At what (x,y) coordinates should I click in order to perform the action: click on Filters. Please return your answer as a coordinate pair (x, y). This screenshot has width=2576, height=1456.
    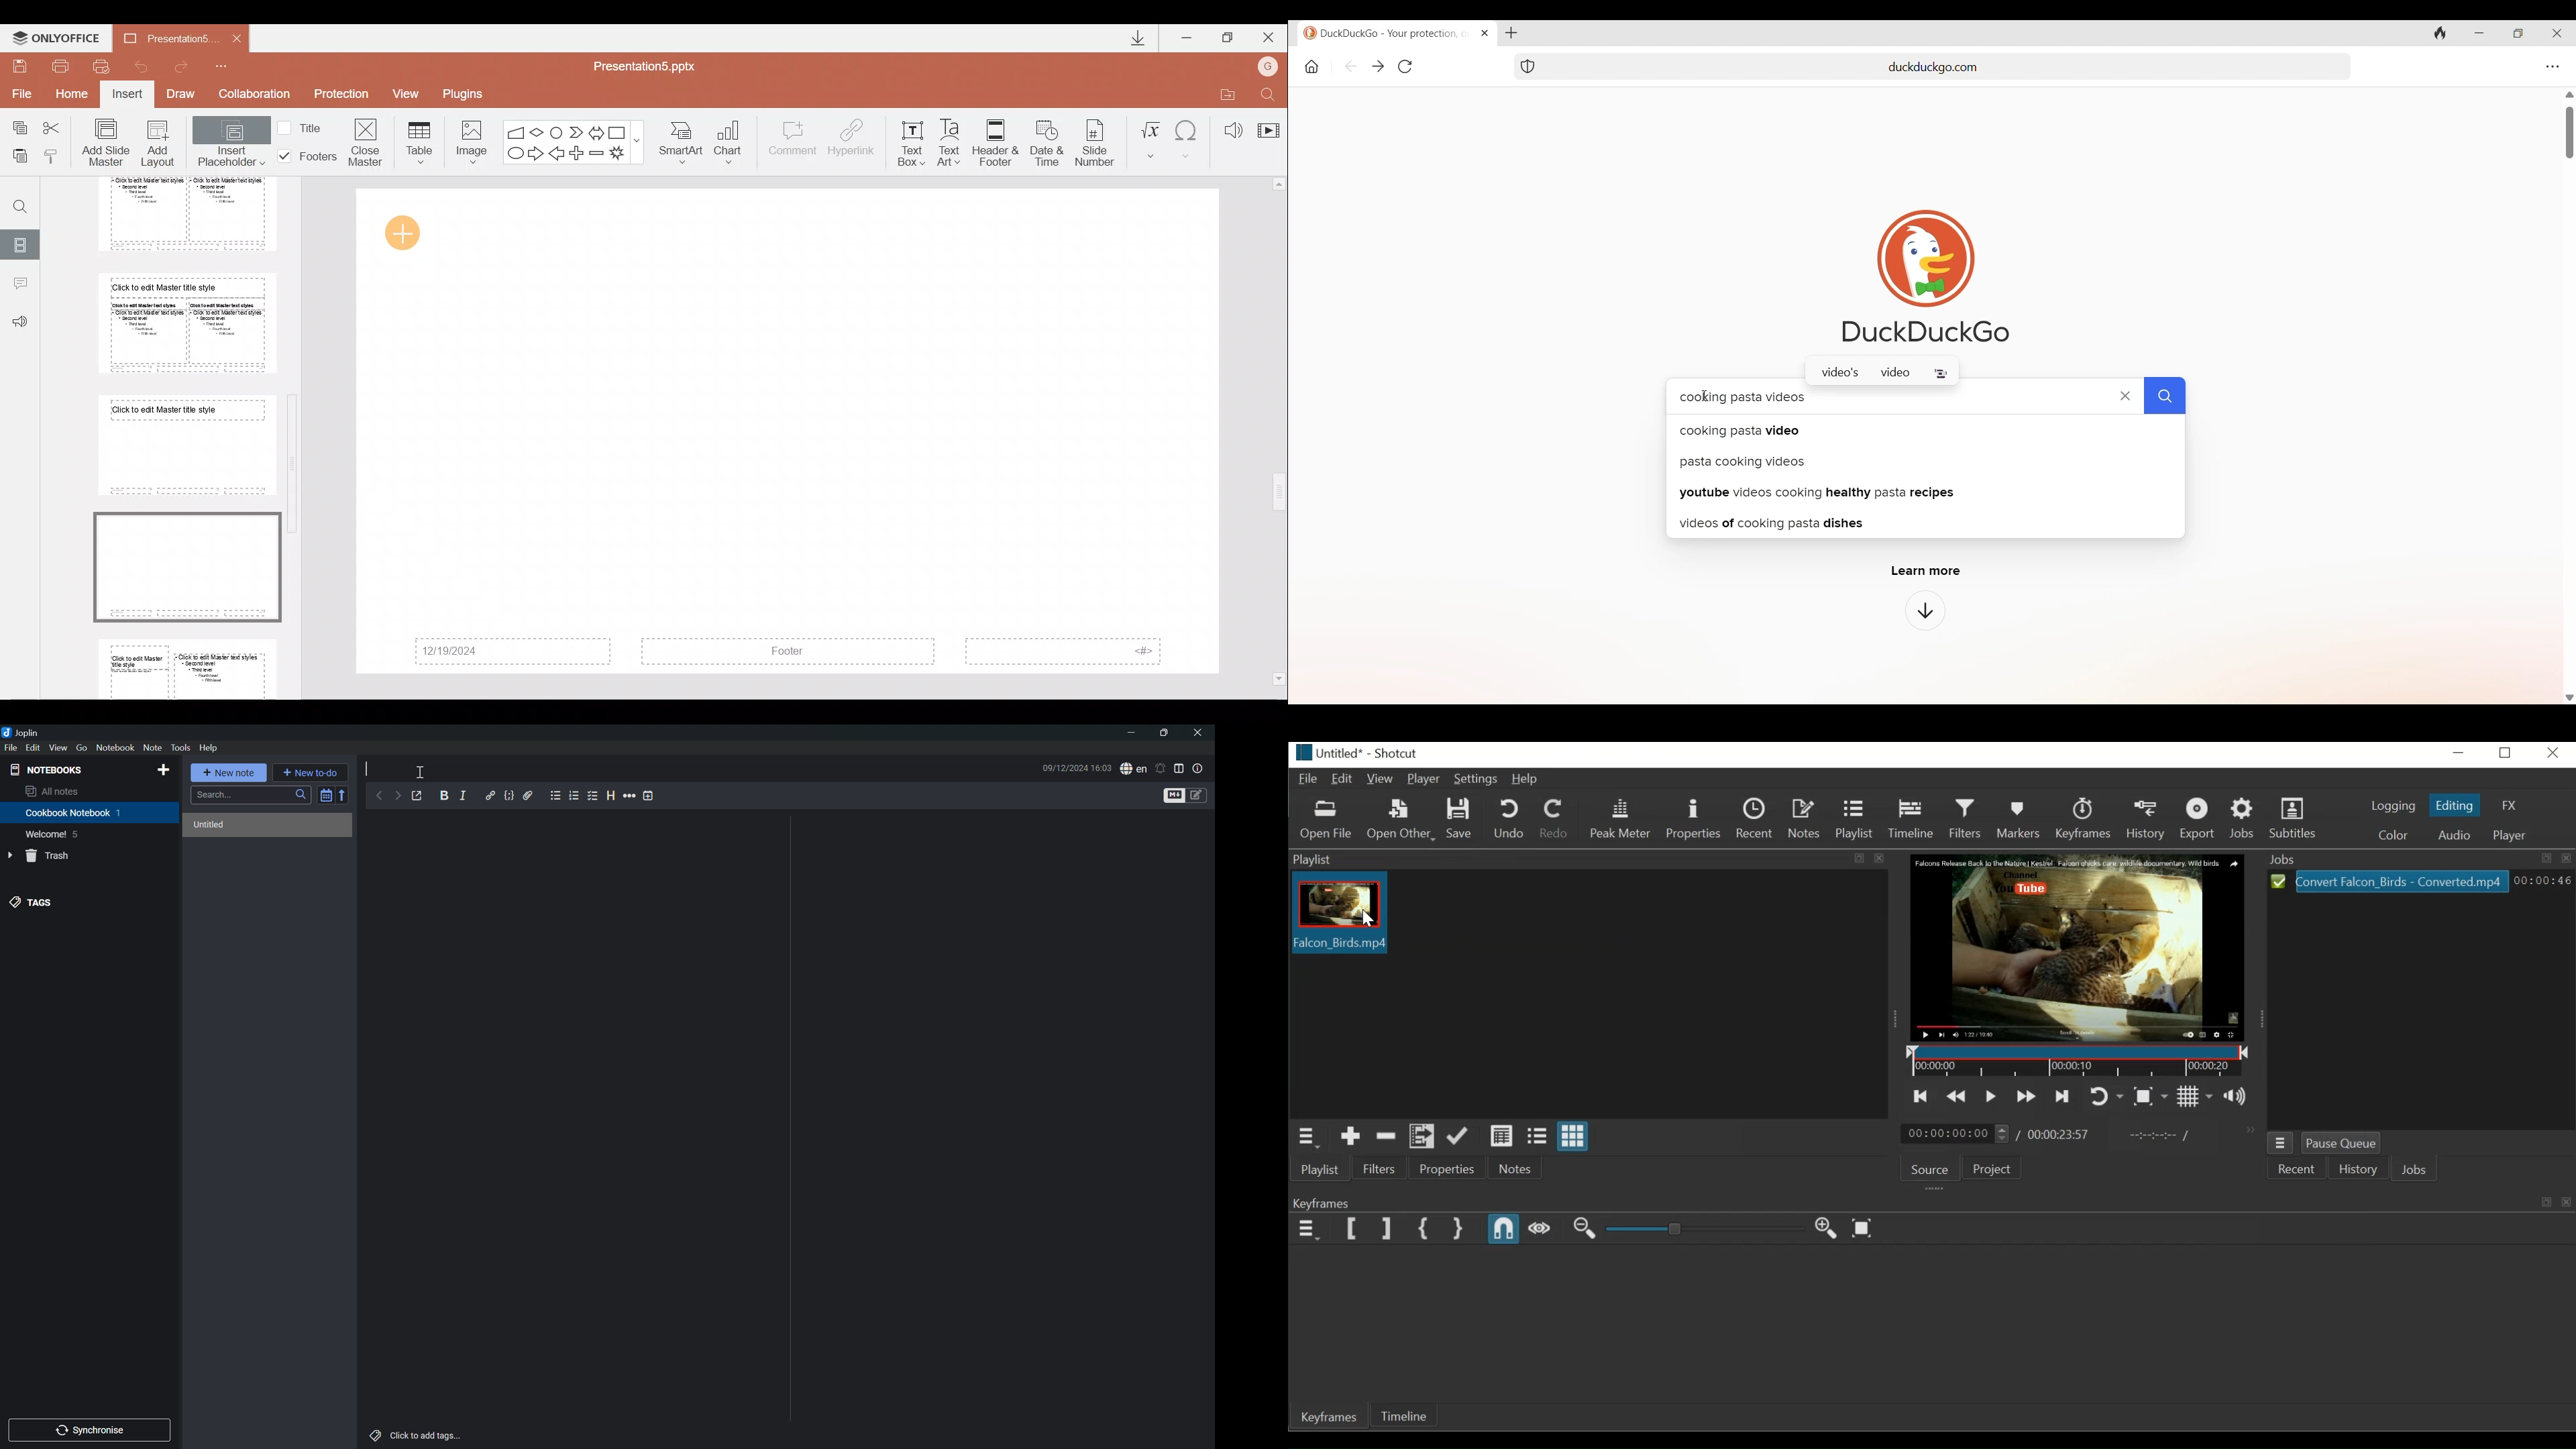
    Looking at the image, I should click on (1968, 818).